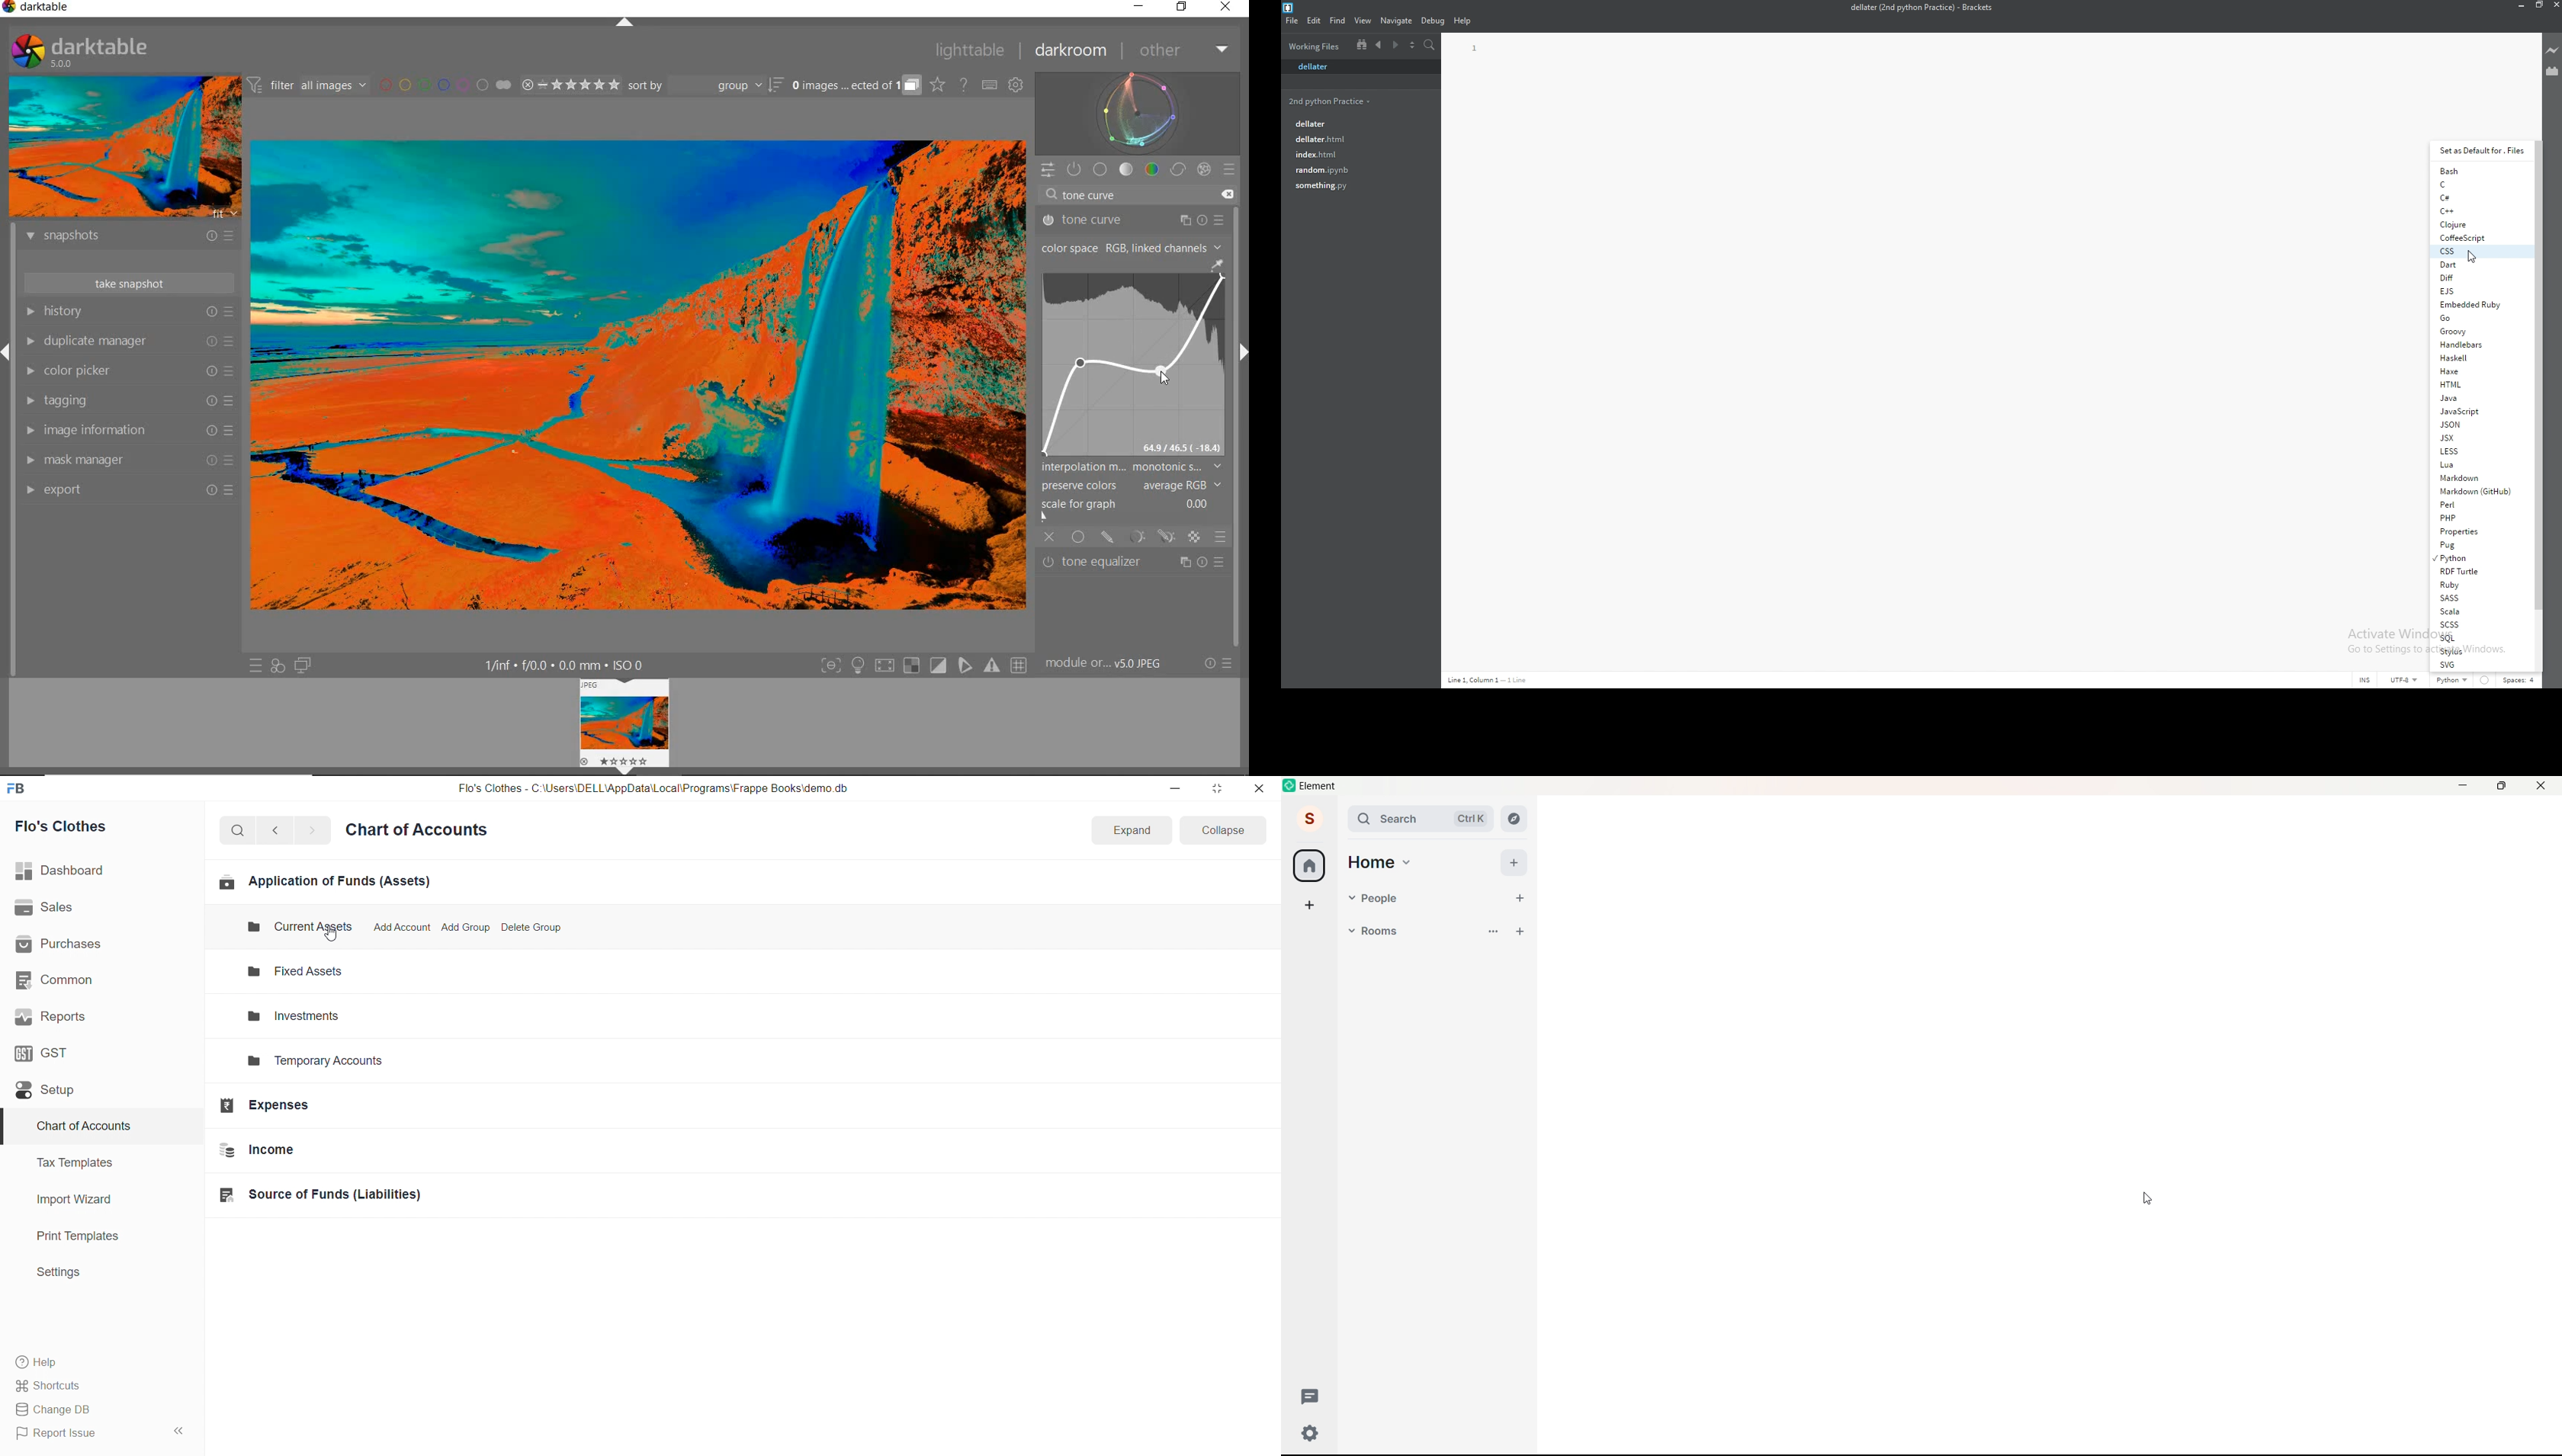 The height and width of the screenshot is (1456, 2576). What do you see at coordinates (2479, 344) in the screenshot?
I see `handlebars` at bounding box center [2479, 344].